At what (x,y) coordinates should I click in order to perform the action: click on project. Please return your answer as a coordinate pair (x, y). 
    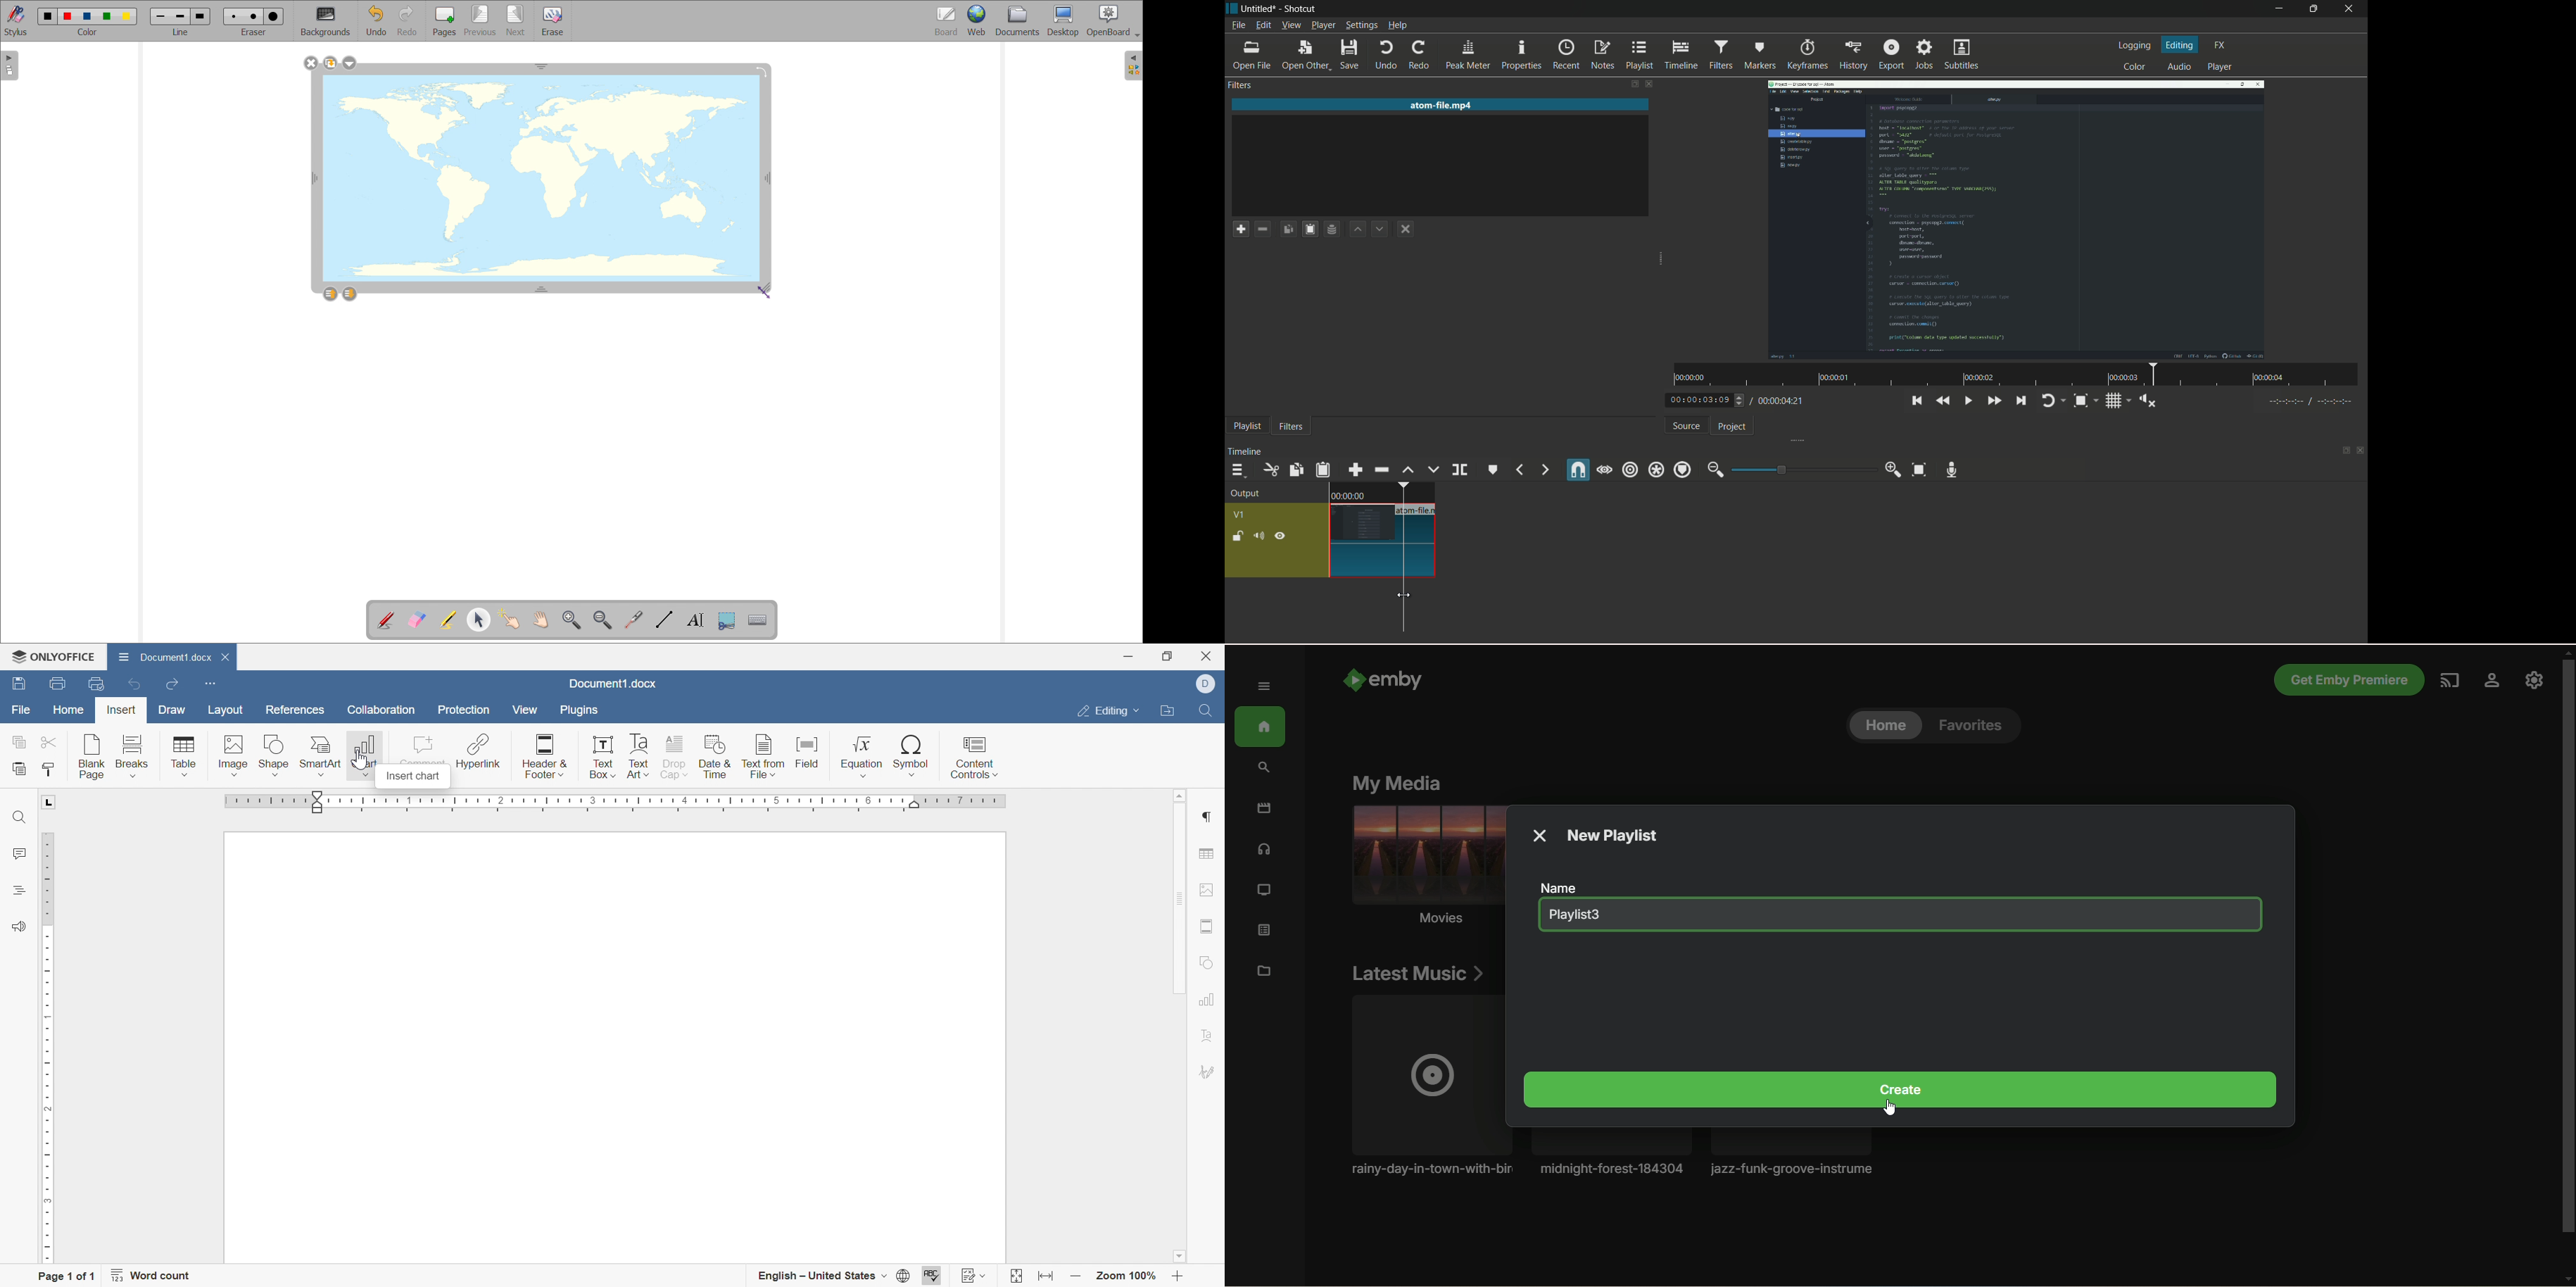
    Looking at the image, I should click on (1732, 427).